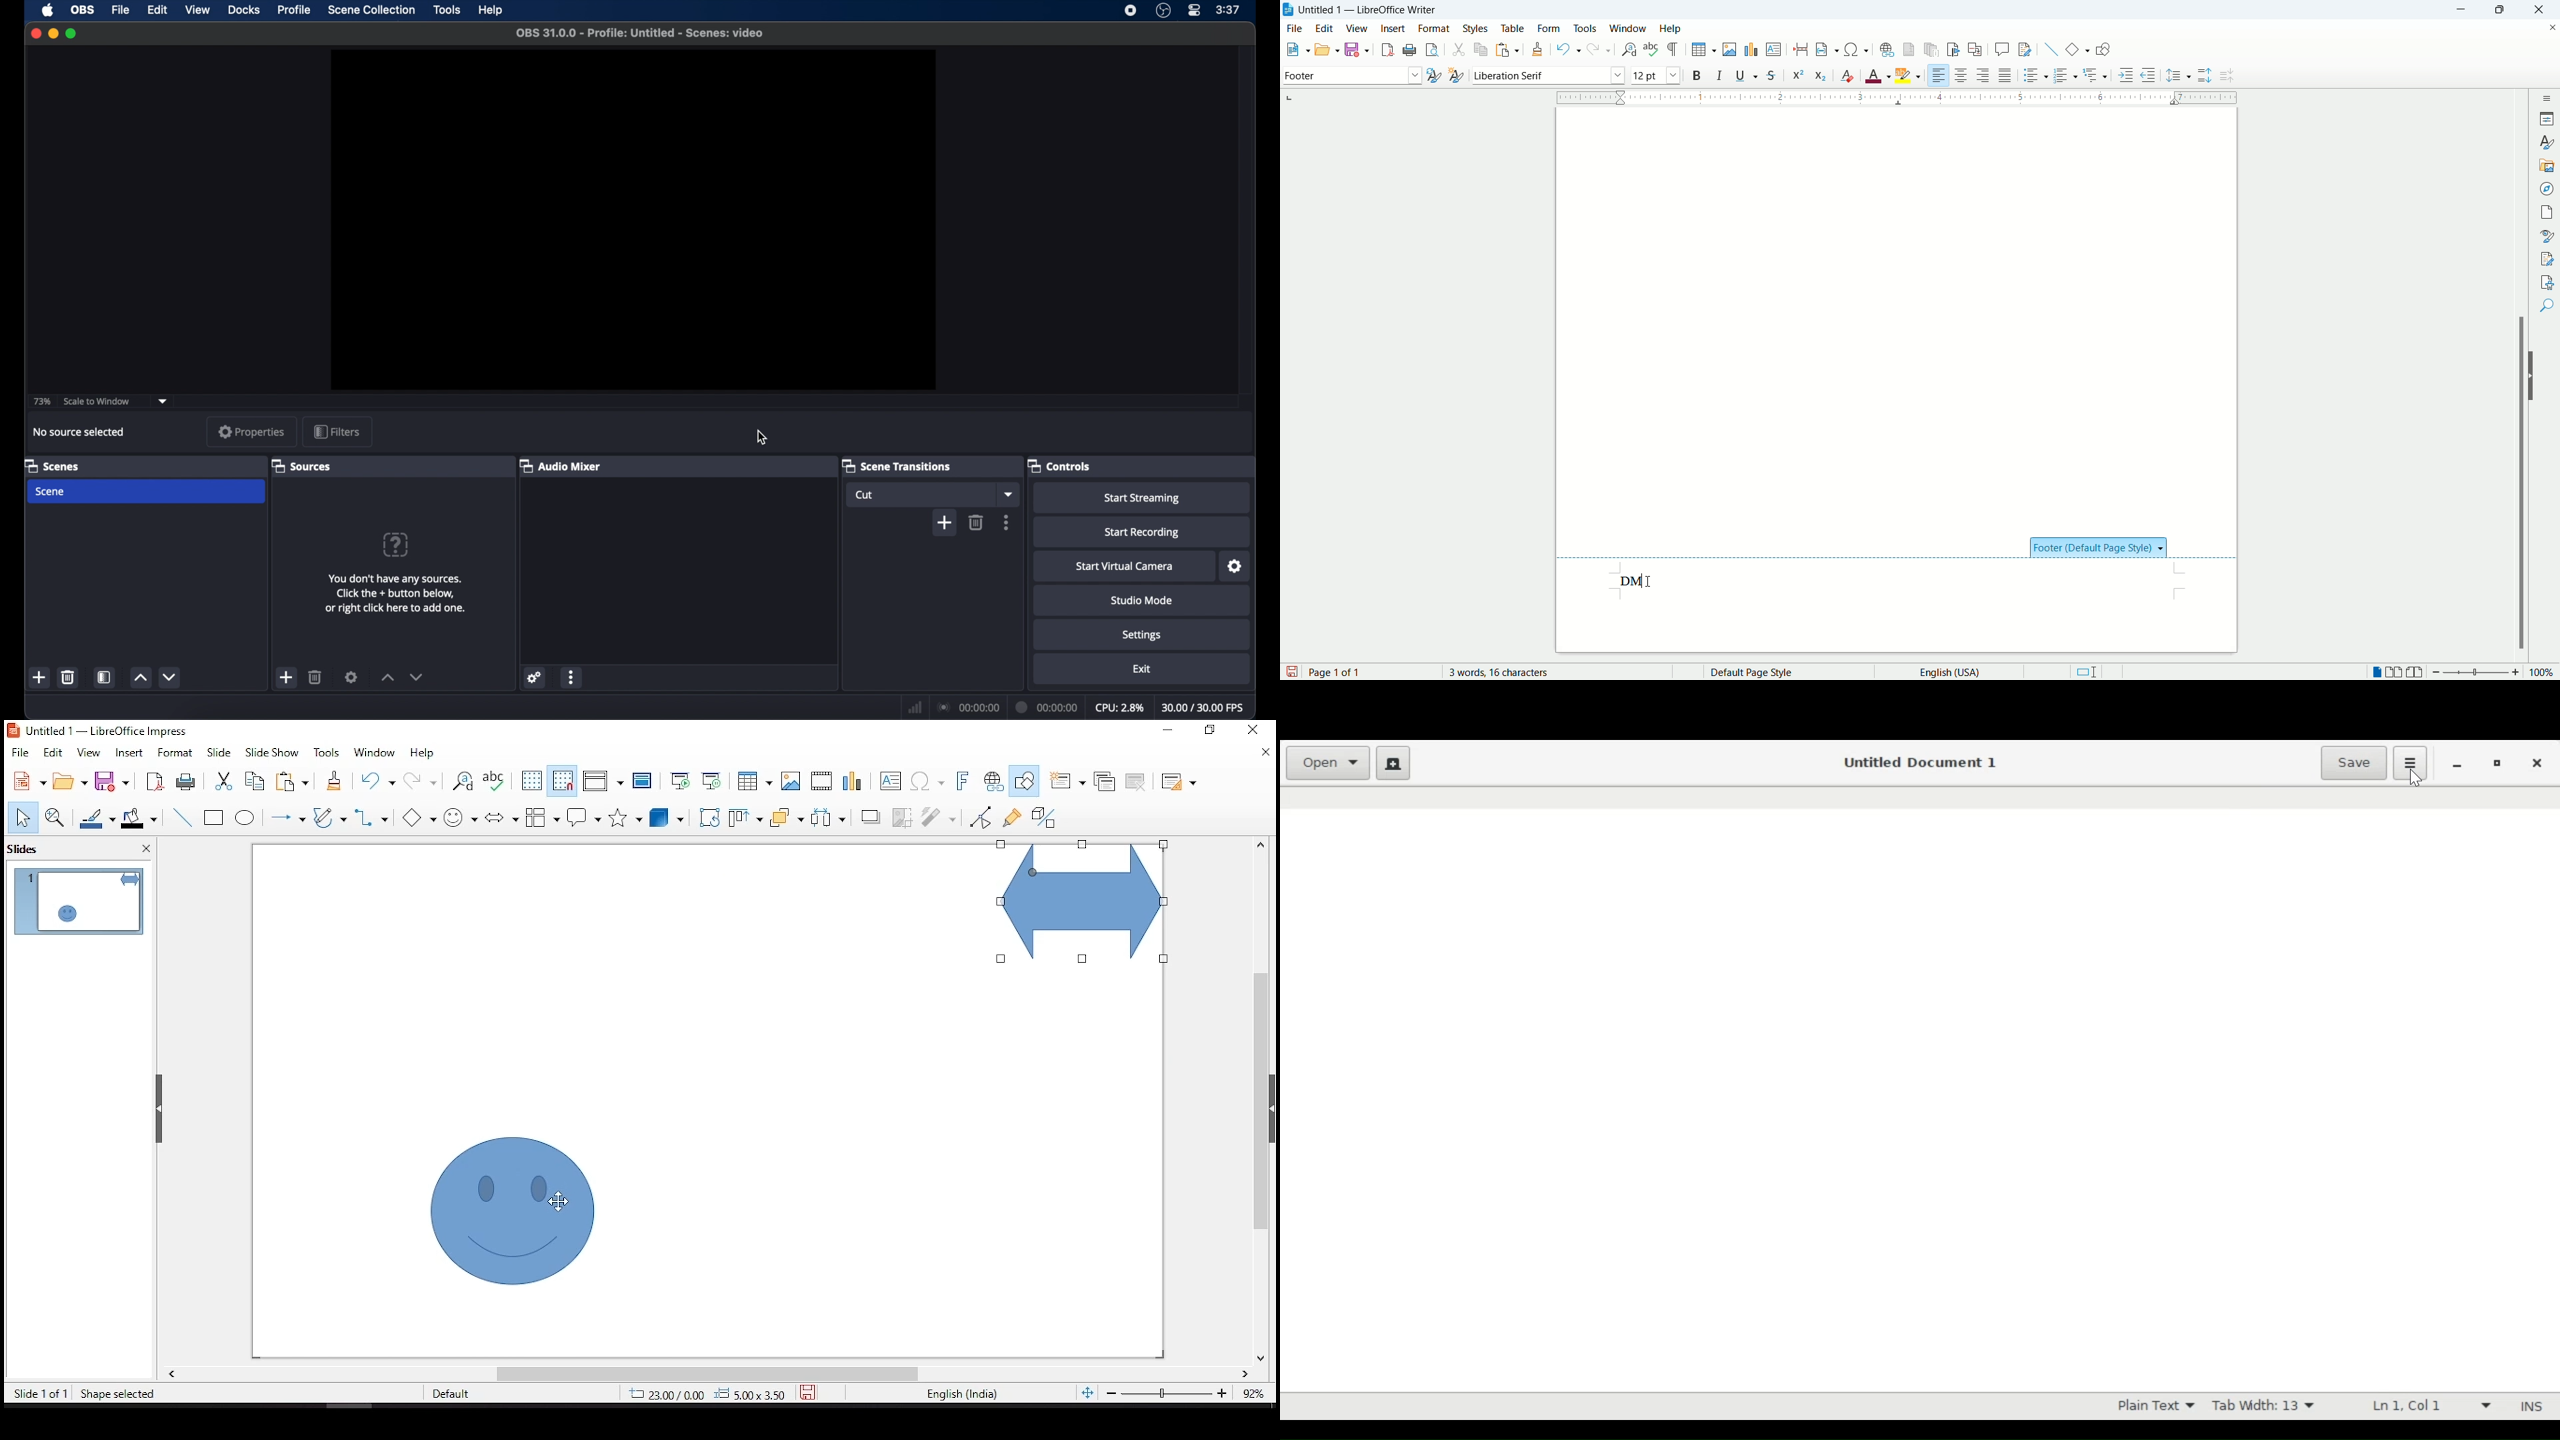 This screenshot has height=1456, width=2576. What do you see at coordinates (252, 431) in the screenshot?
I see `properties` at bounding box center [252, 431].